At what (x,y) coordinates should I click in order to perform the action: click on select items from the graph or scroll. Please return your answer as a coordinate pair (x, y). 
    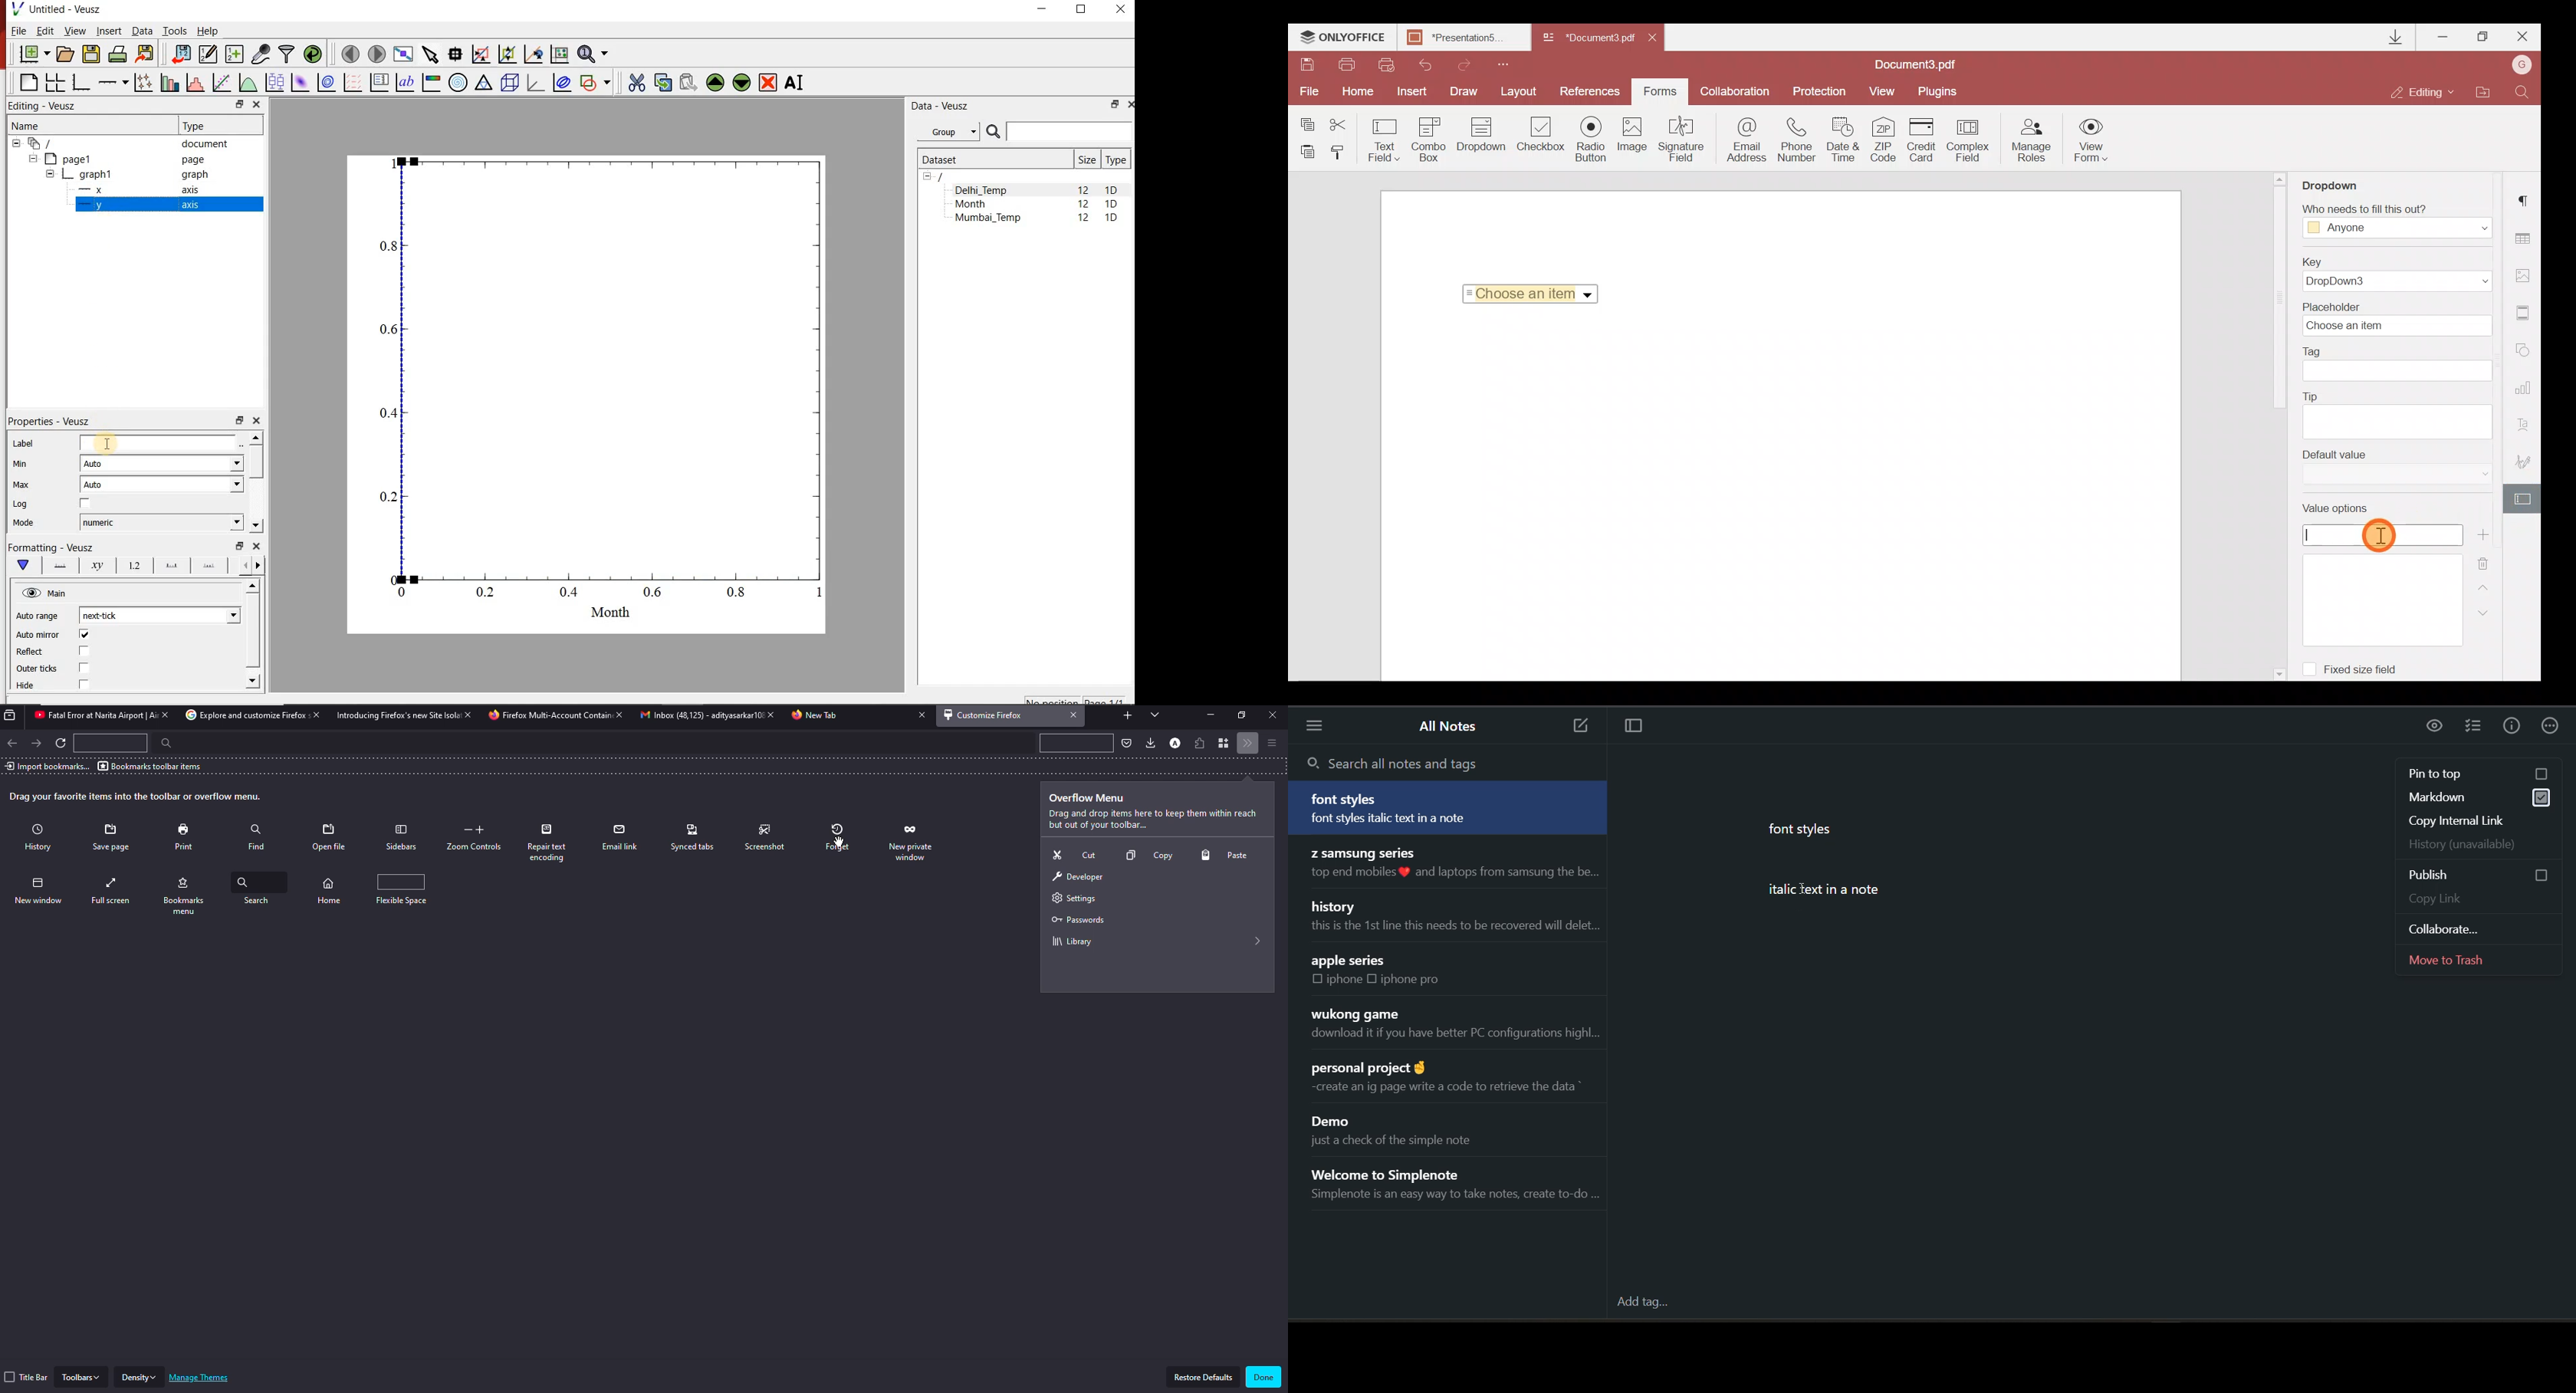
    Looking at the image, I should click on (432, 55).